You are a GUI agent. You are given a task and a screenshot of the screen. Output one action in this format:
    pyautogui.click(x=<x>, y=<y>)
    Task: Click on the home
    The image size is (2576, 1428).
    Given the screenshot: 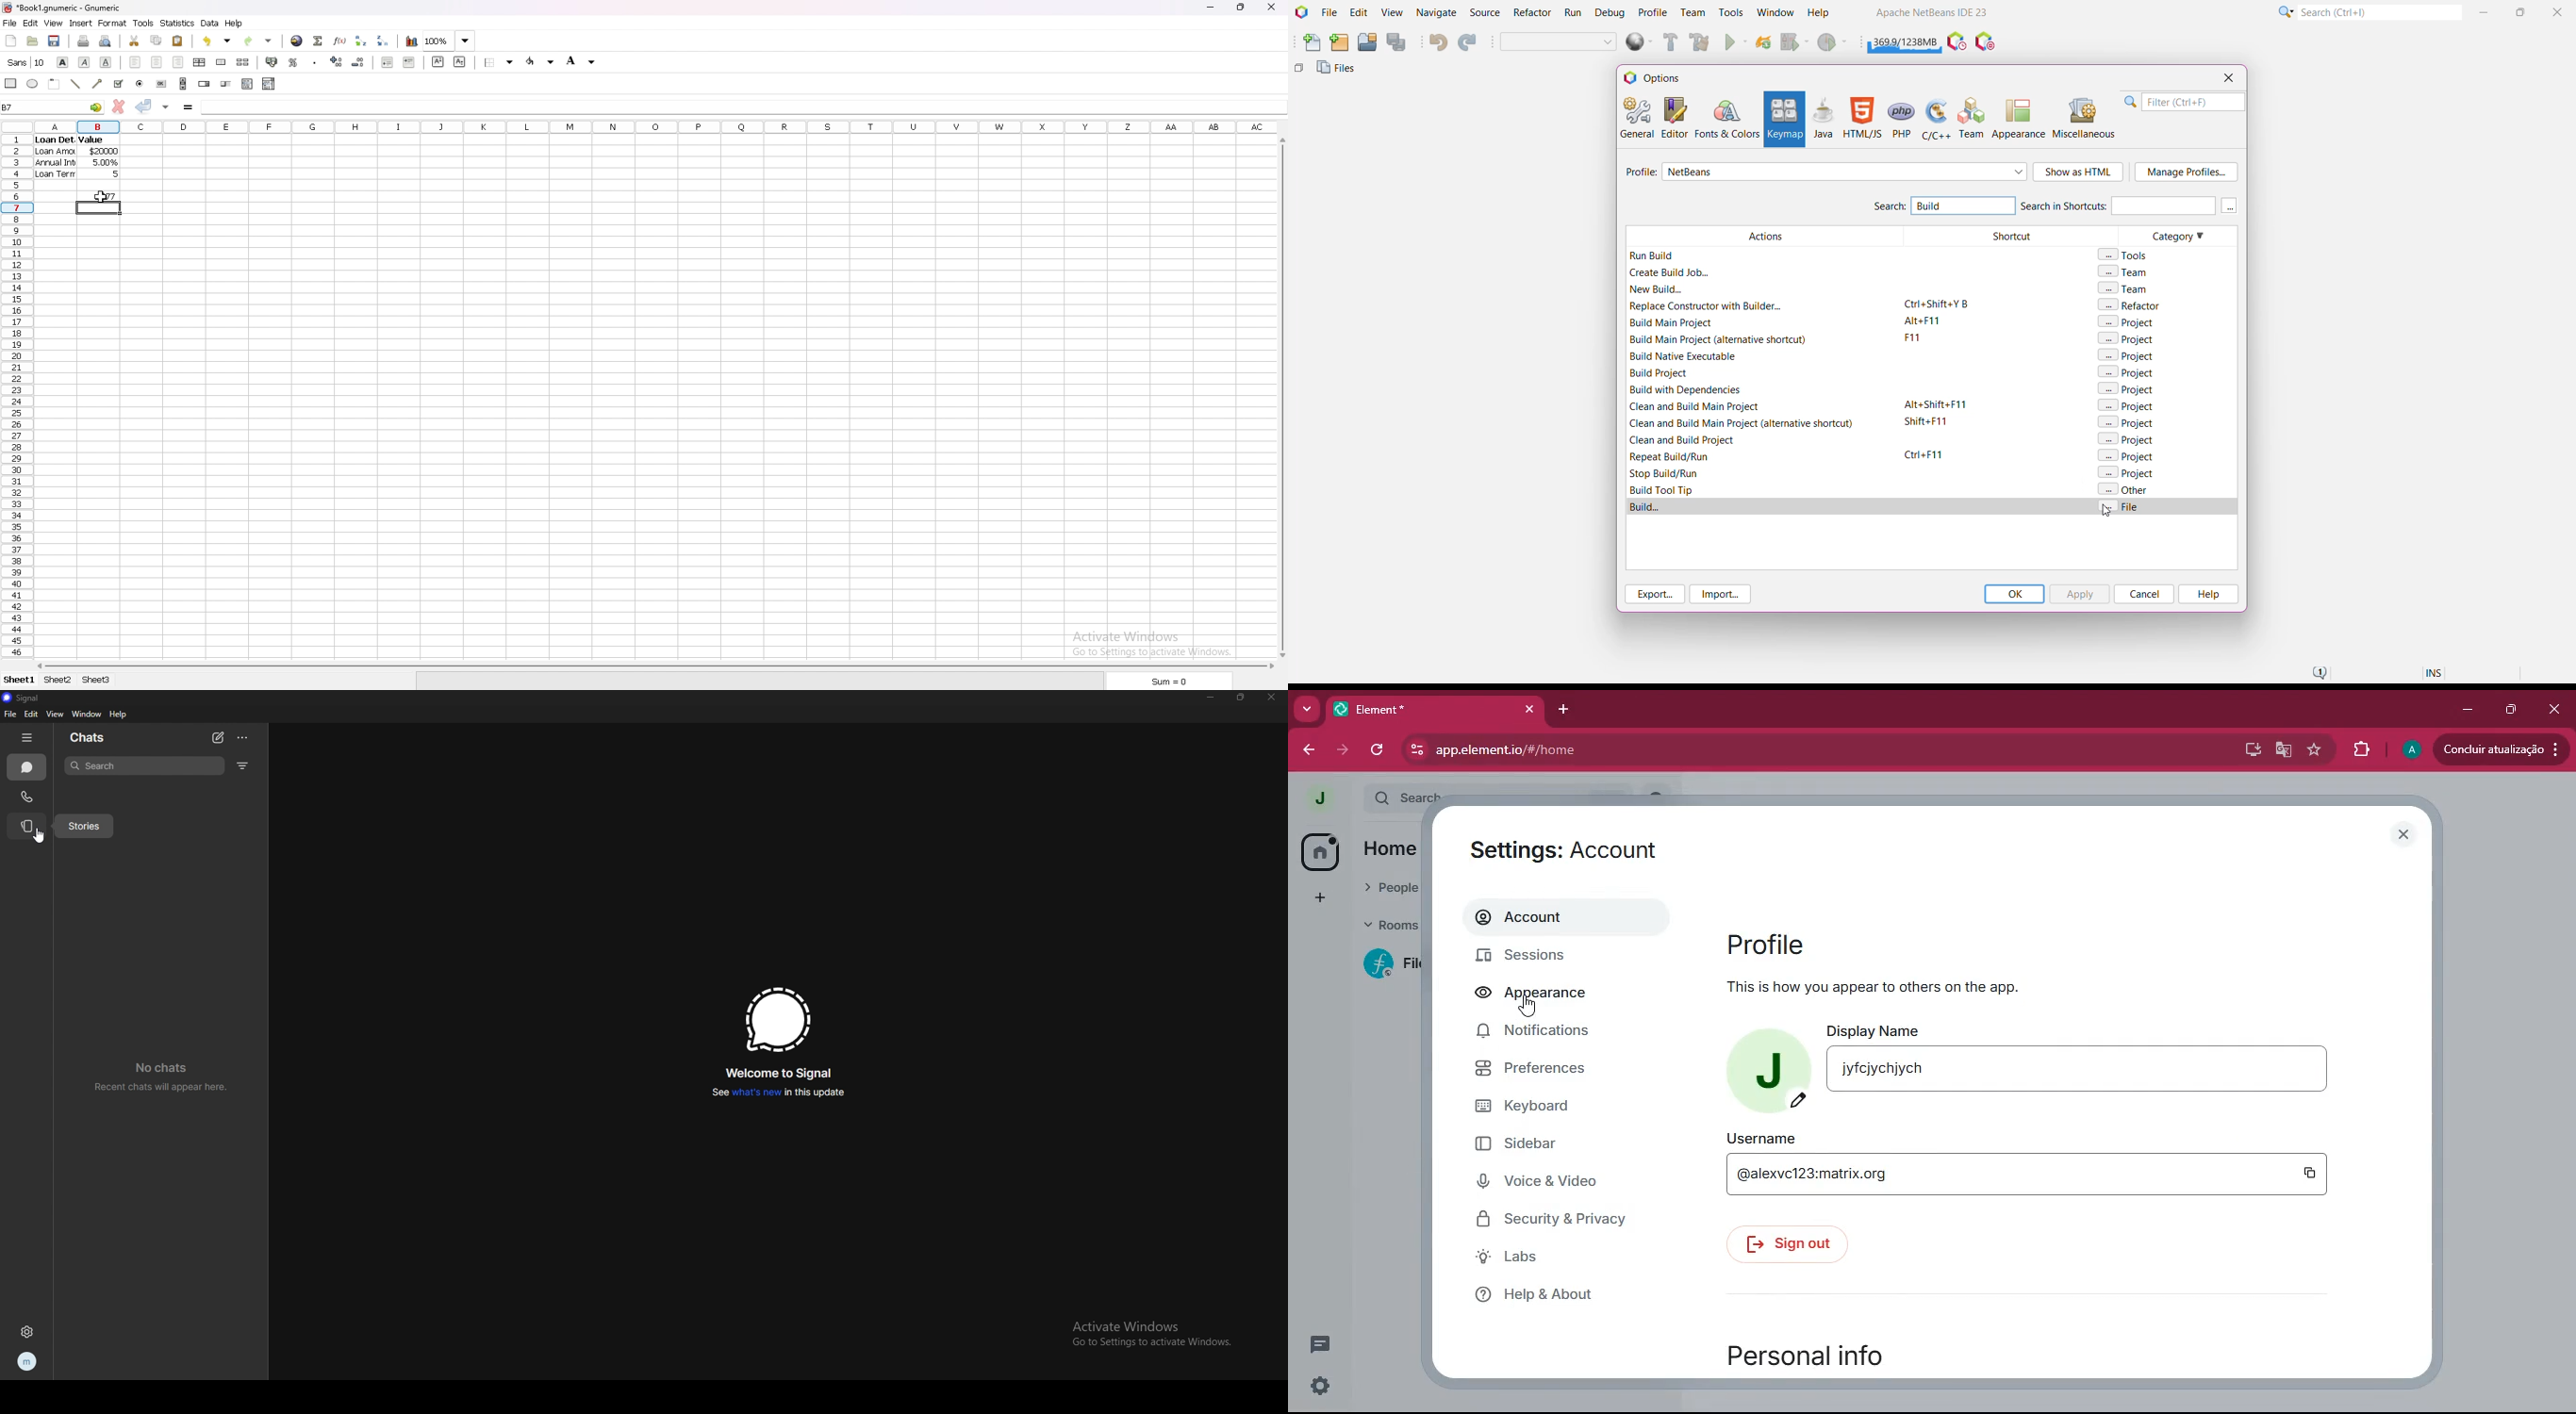 What is the action you would take?
    pyautogui.click(x=1313, y=850)
    